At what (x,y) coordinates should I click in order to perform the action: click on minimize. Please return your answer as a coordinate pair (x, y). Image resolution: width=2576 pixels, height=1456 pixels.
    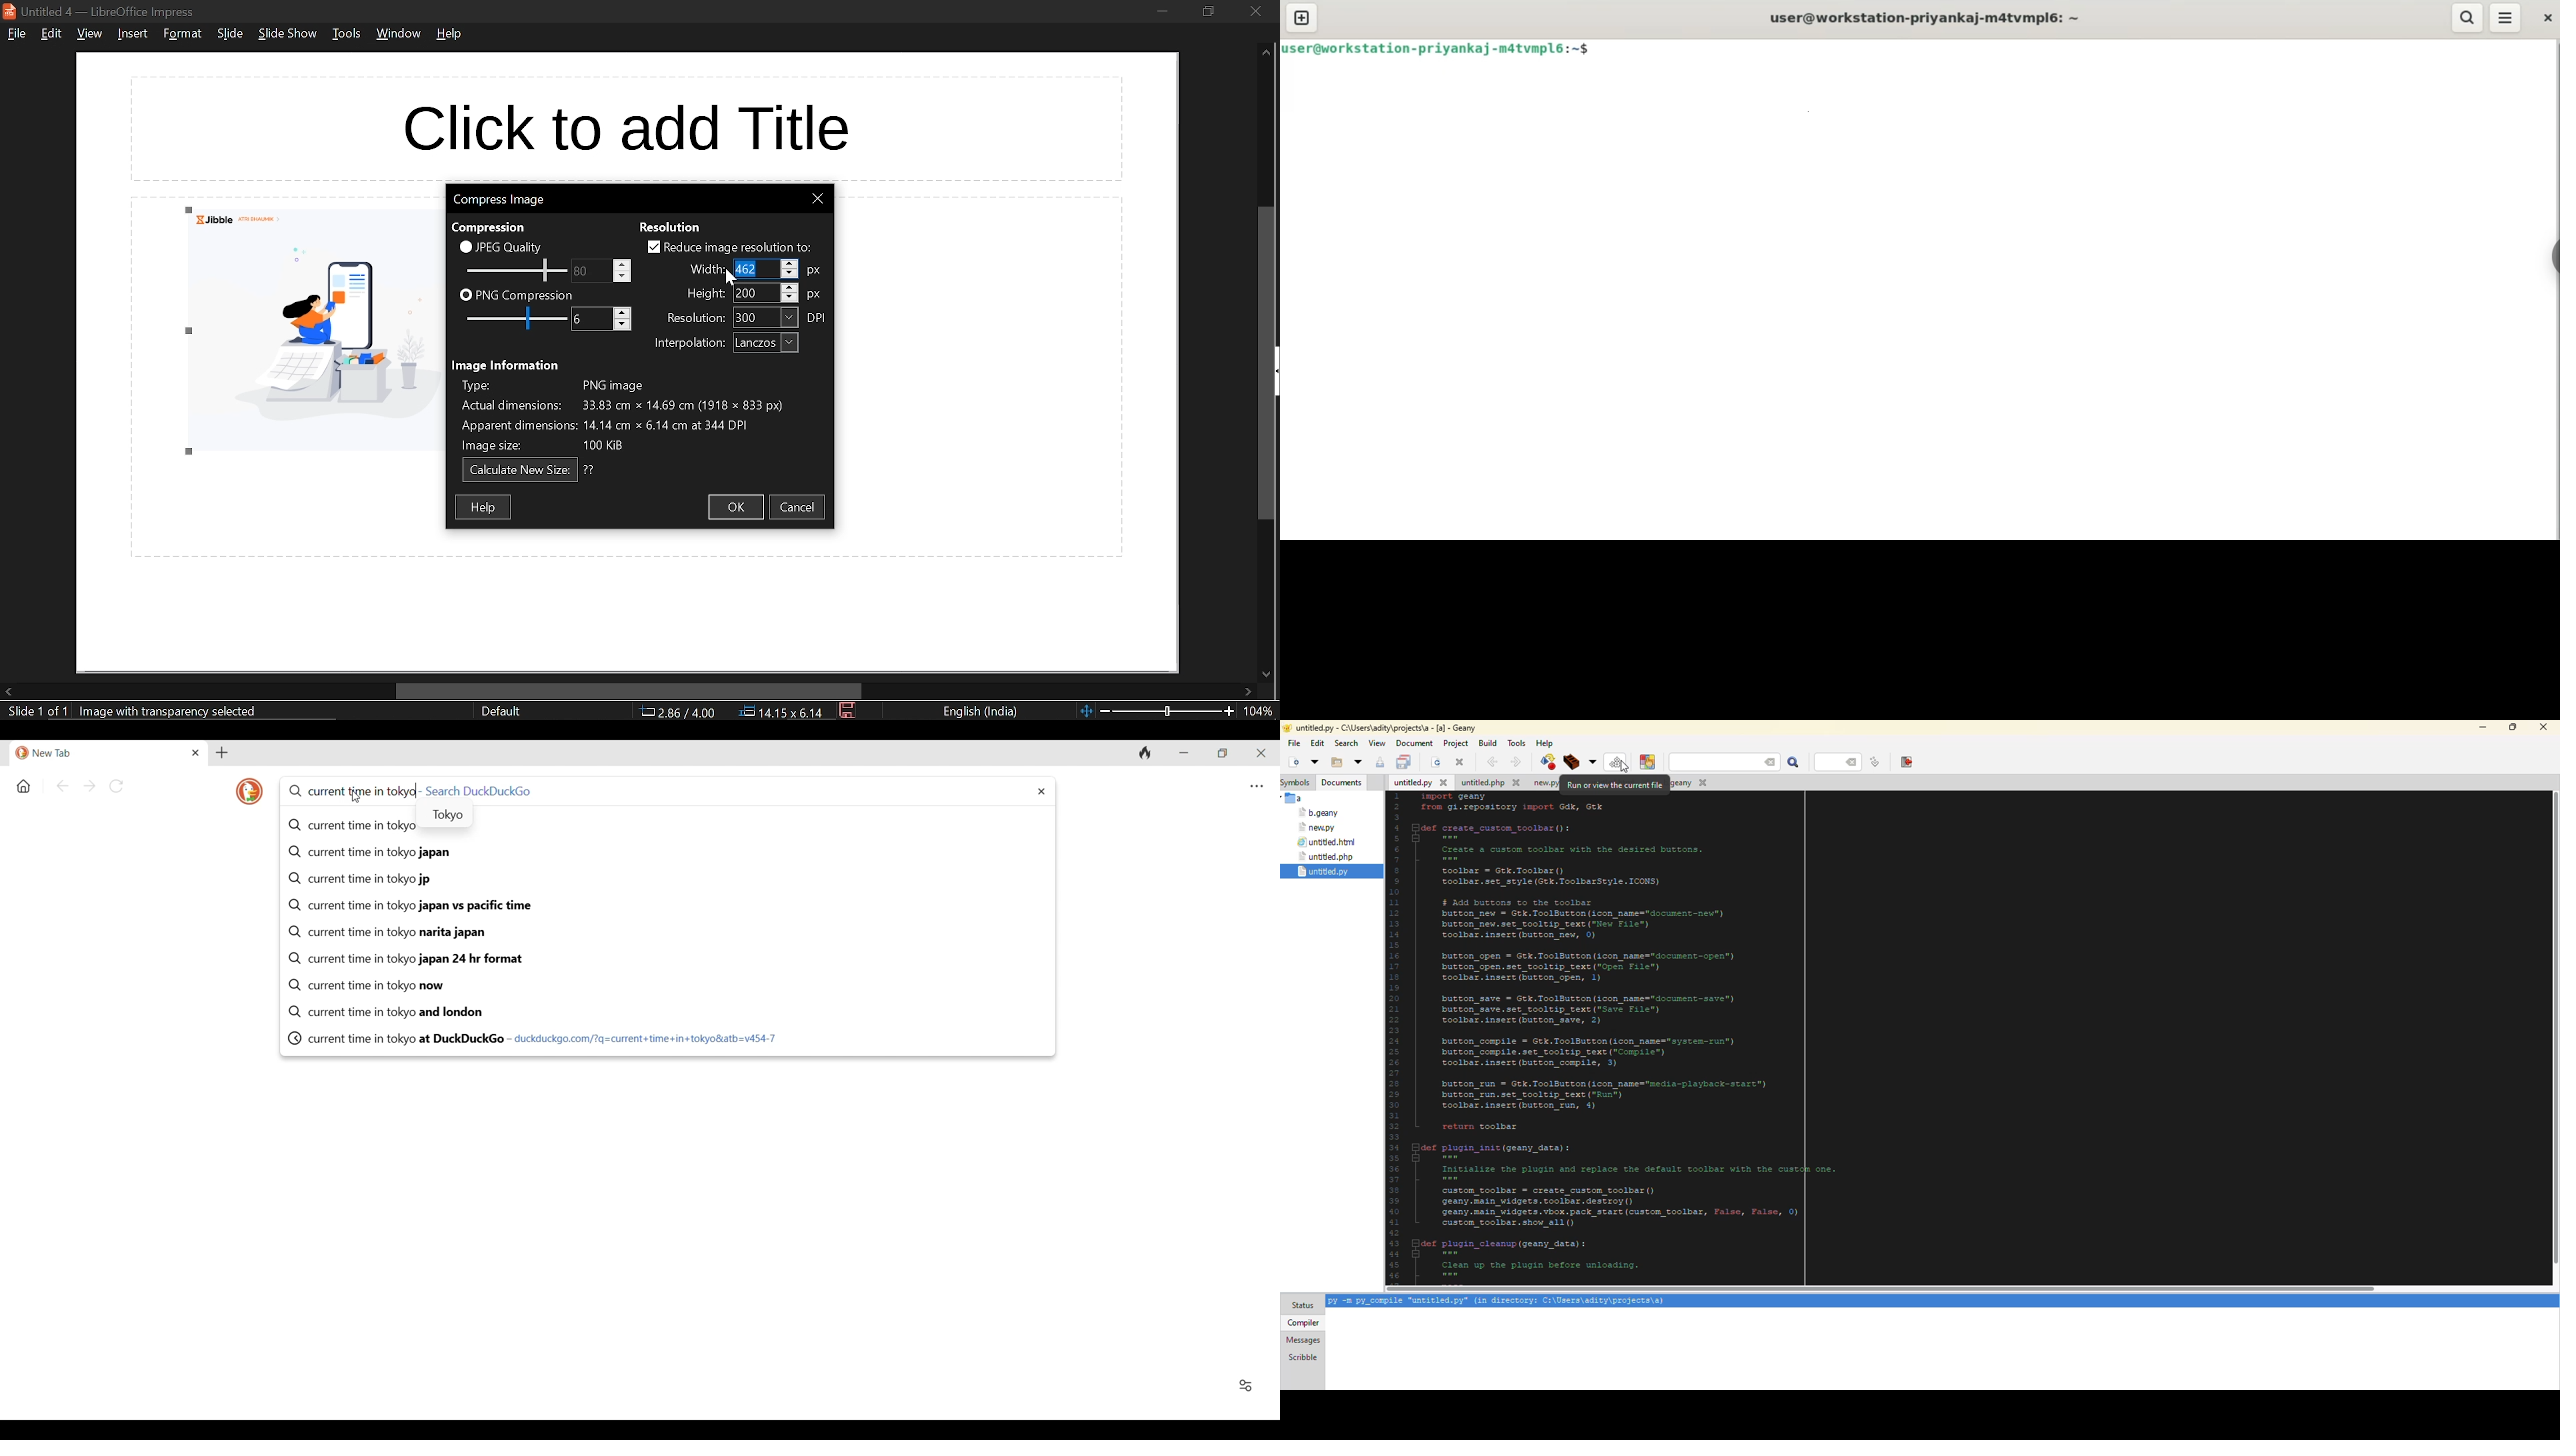
    Looking at the image, I should click on (1162, 10).